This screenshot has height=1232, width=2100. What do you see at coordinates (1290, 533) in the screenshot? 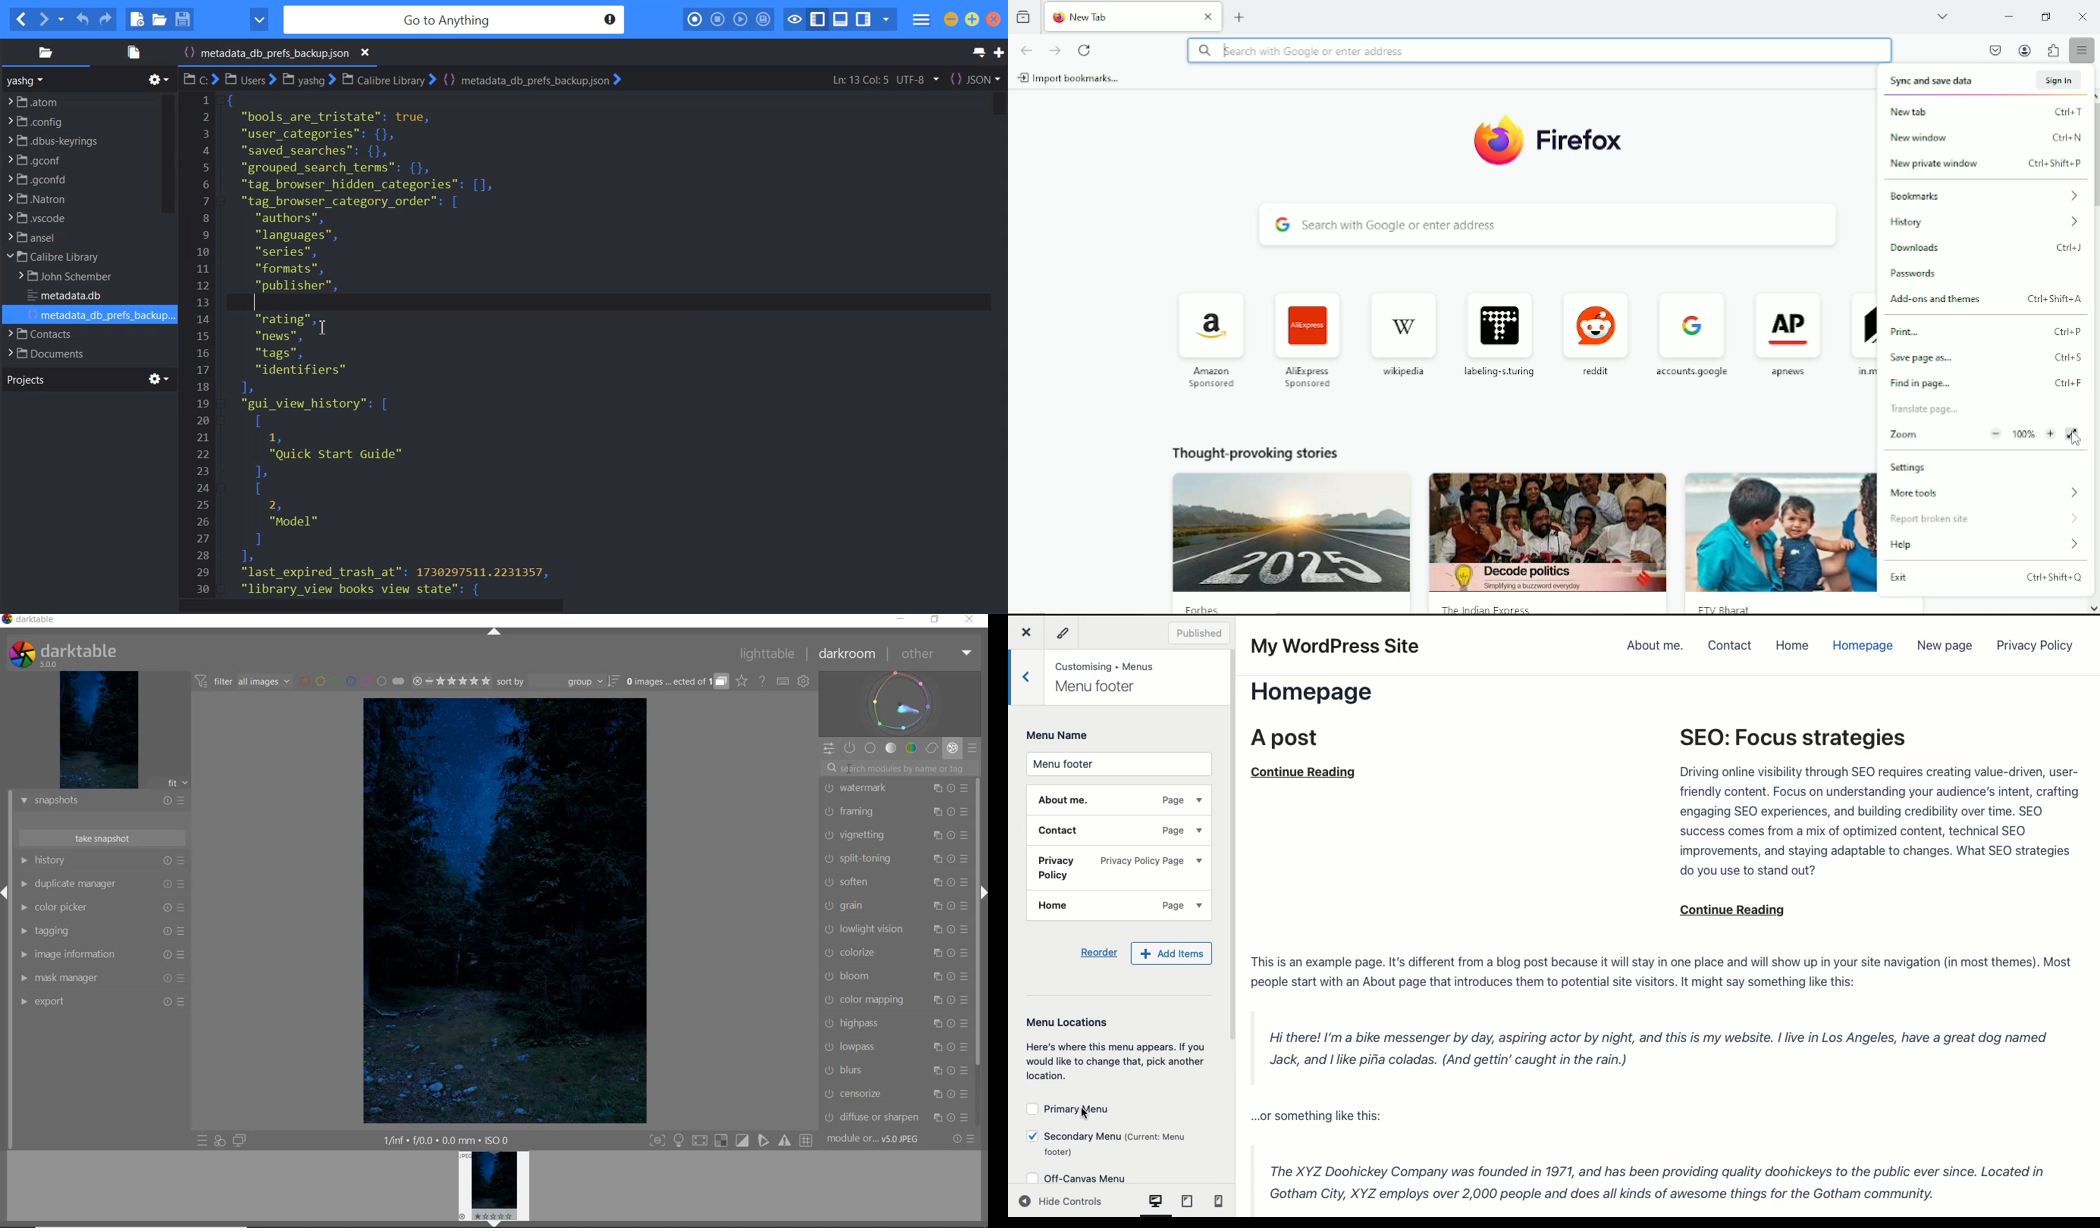
I see `image` at bounding box center [1290, 533].